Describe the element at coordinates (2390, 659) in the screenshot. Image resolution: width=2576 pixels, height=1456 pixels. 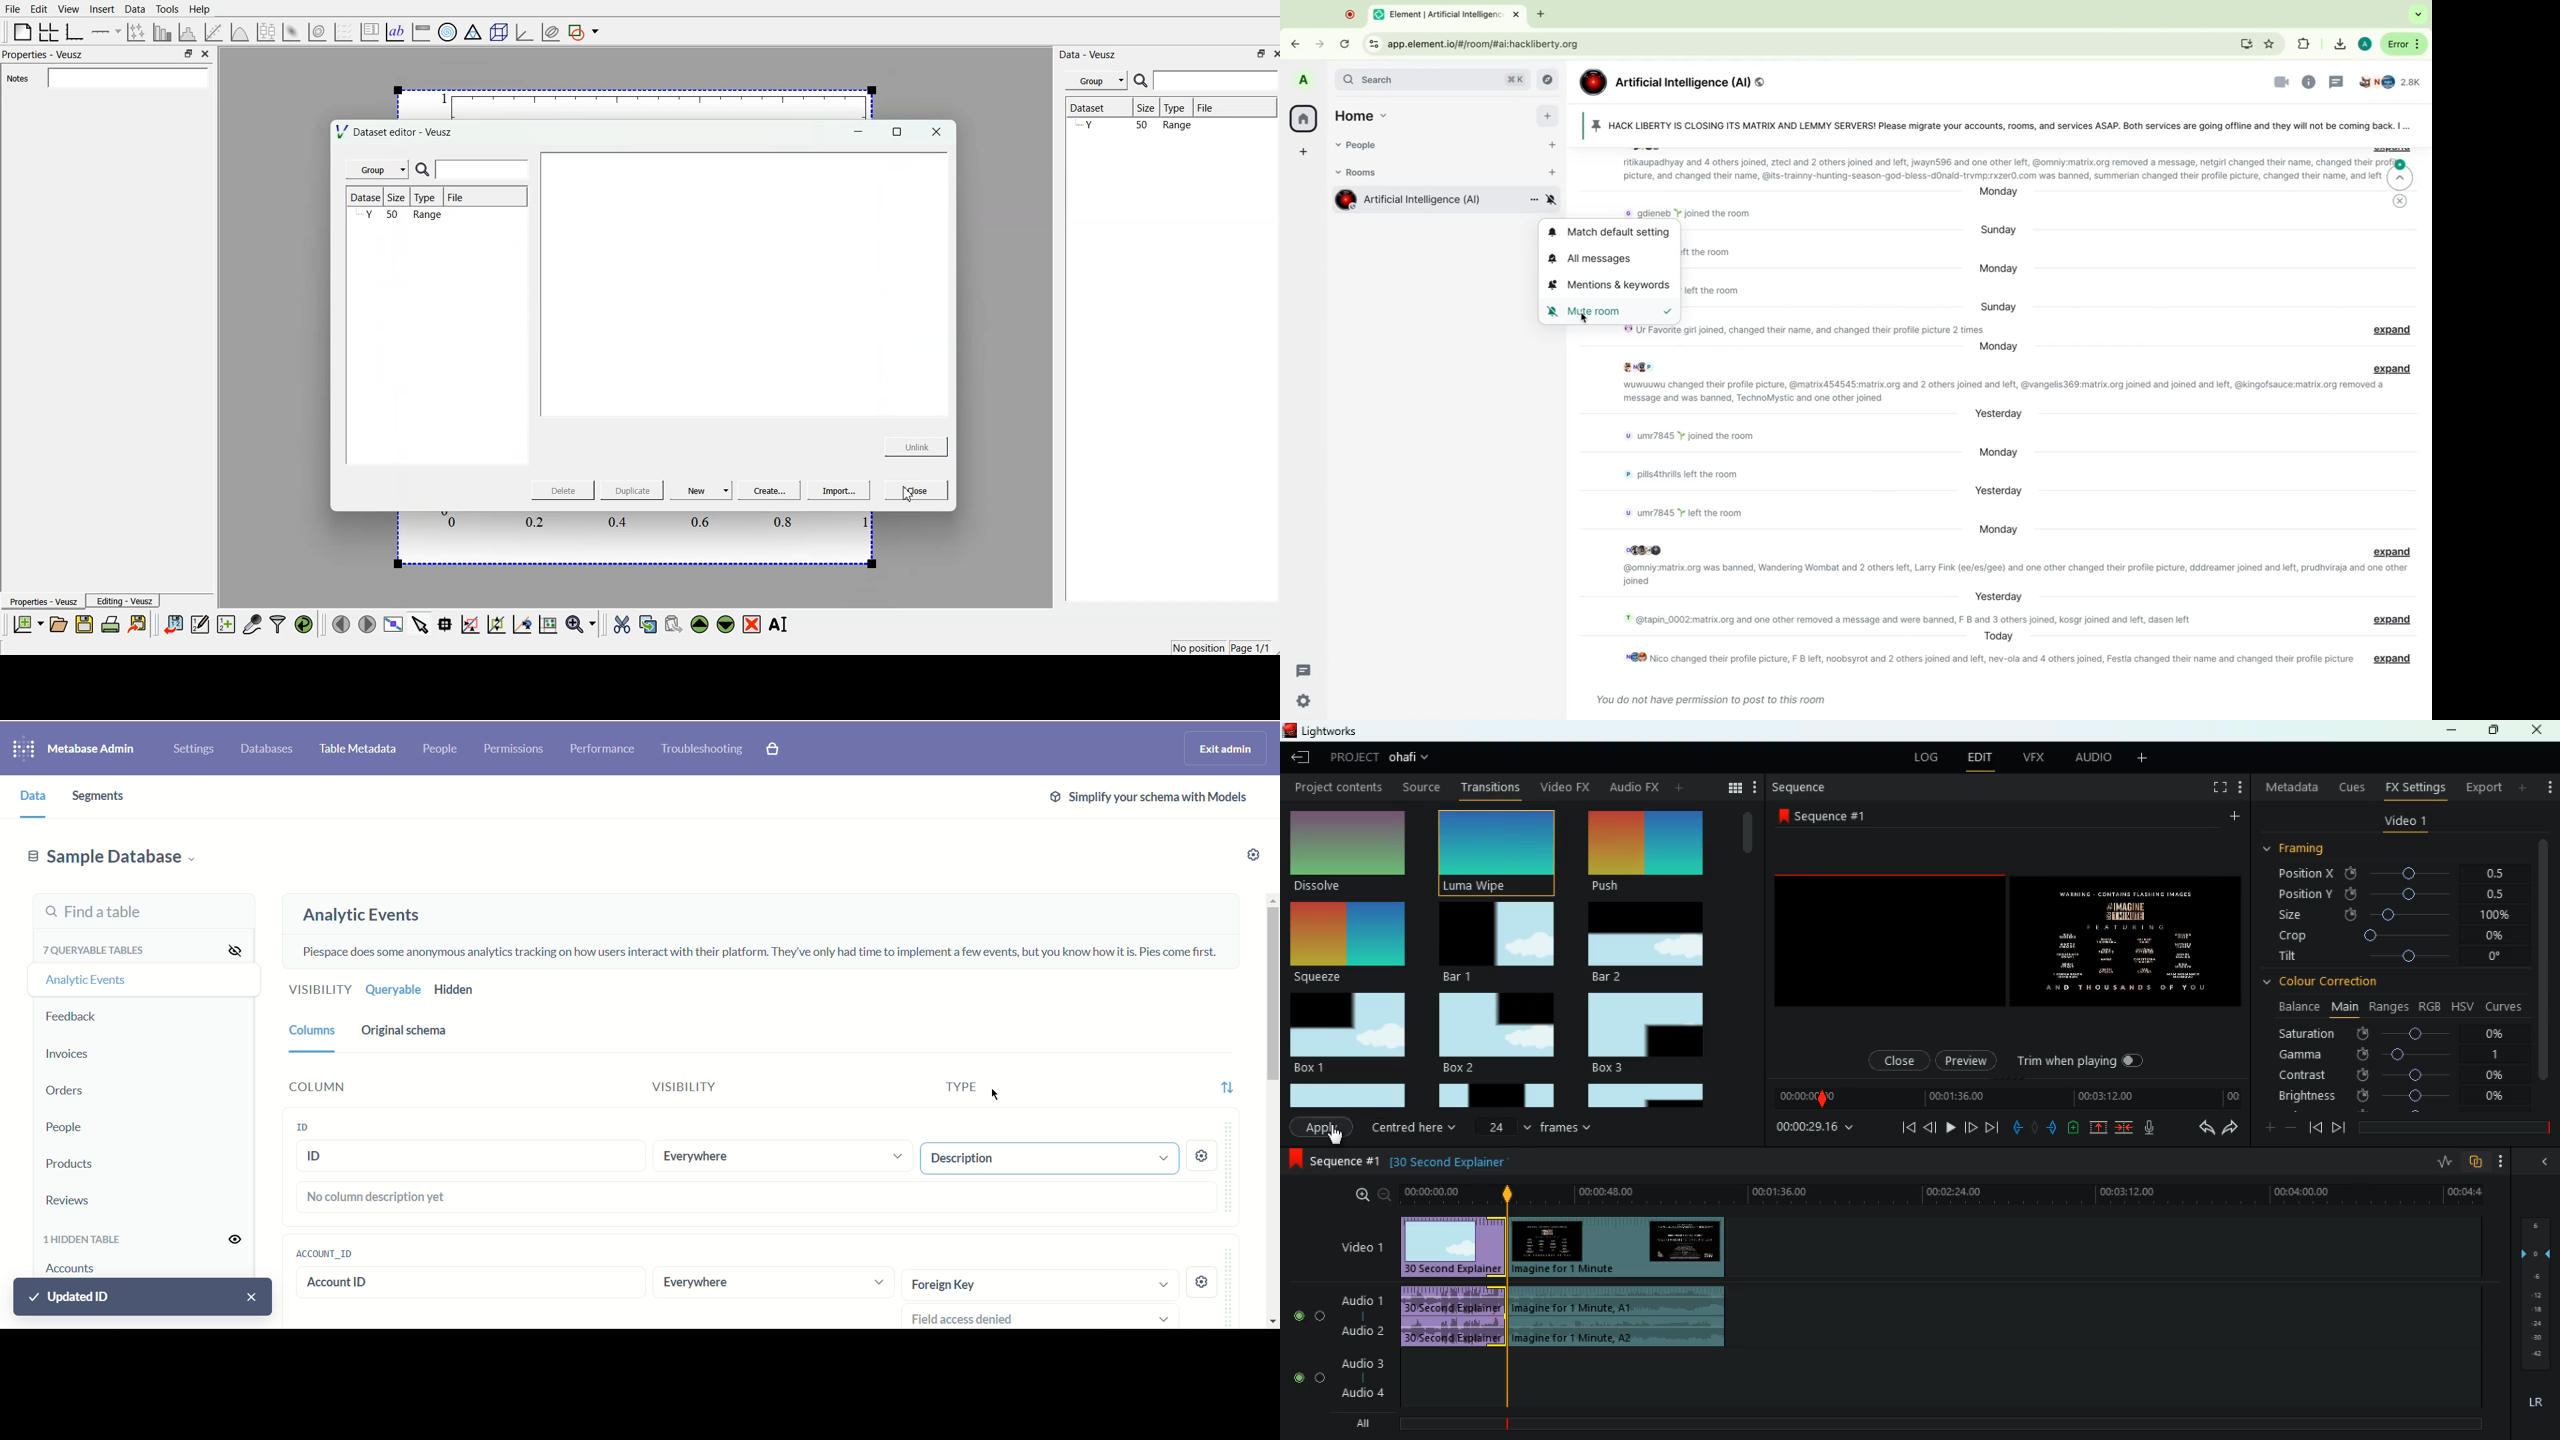
I see `message` at that location.